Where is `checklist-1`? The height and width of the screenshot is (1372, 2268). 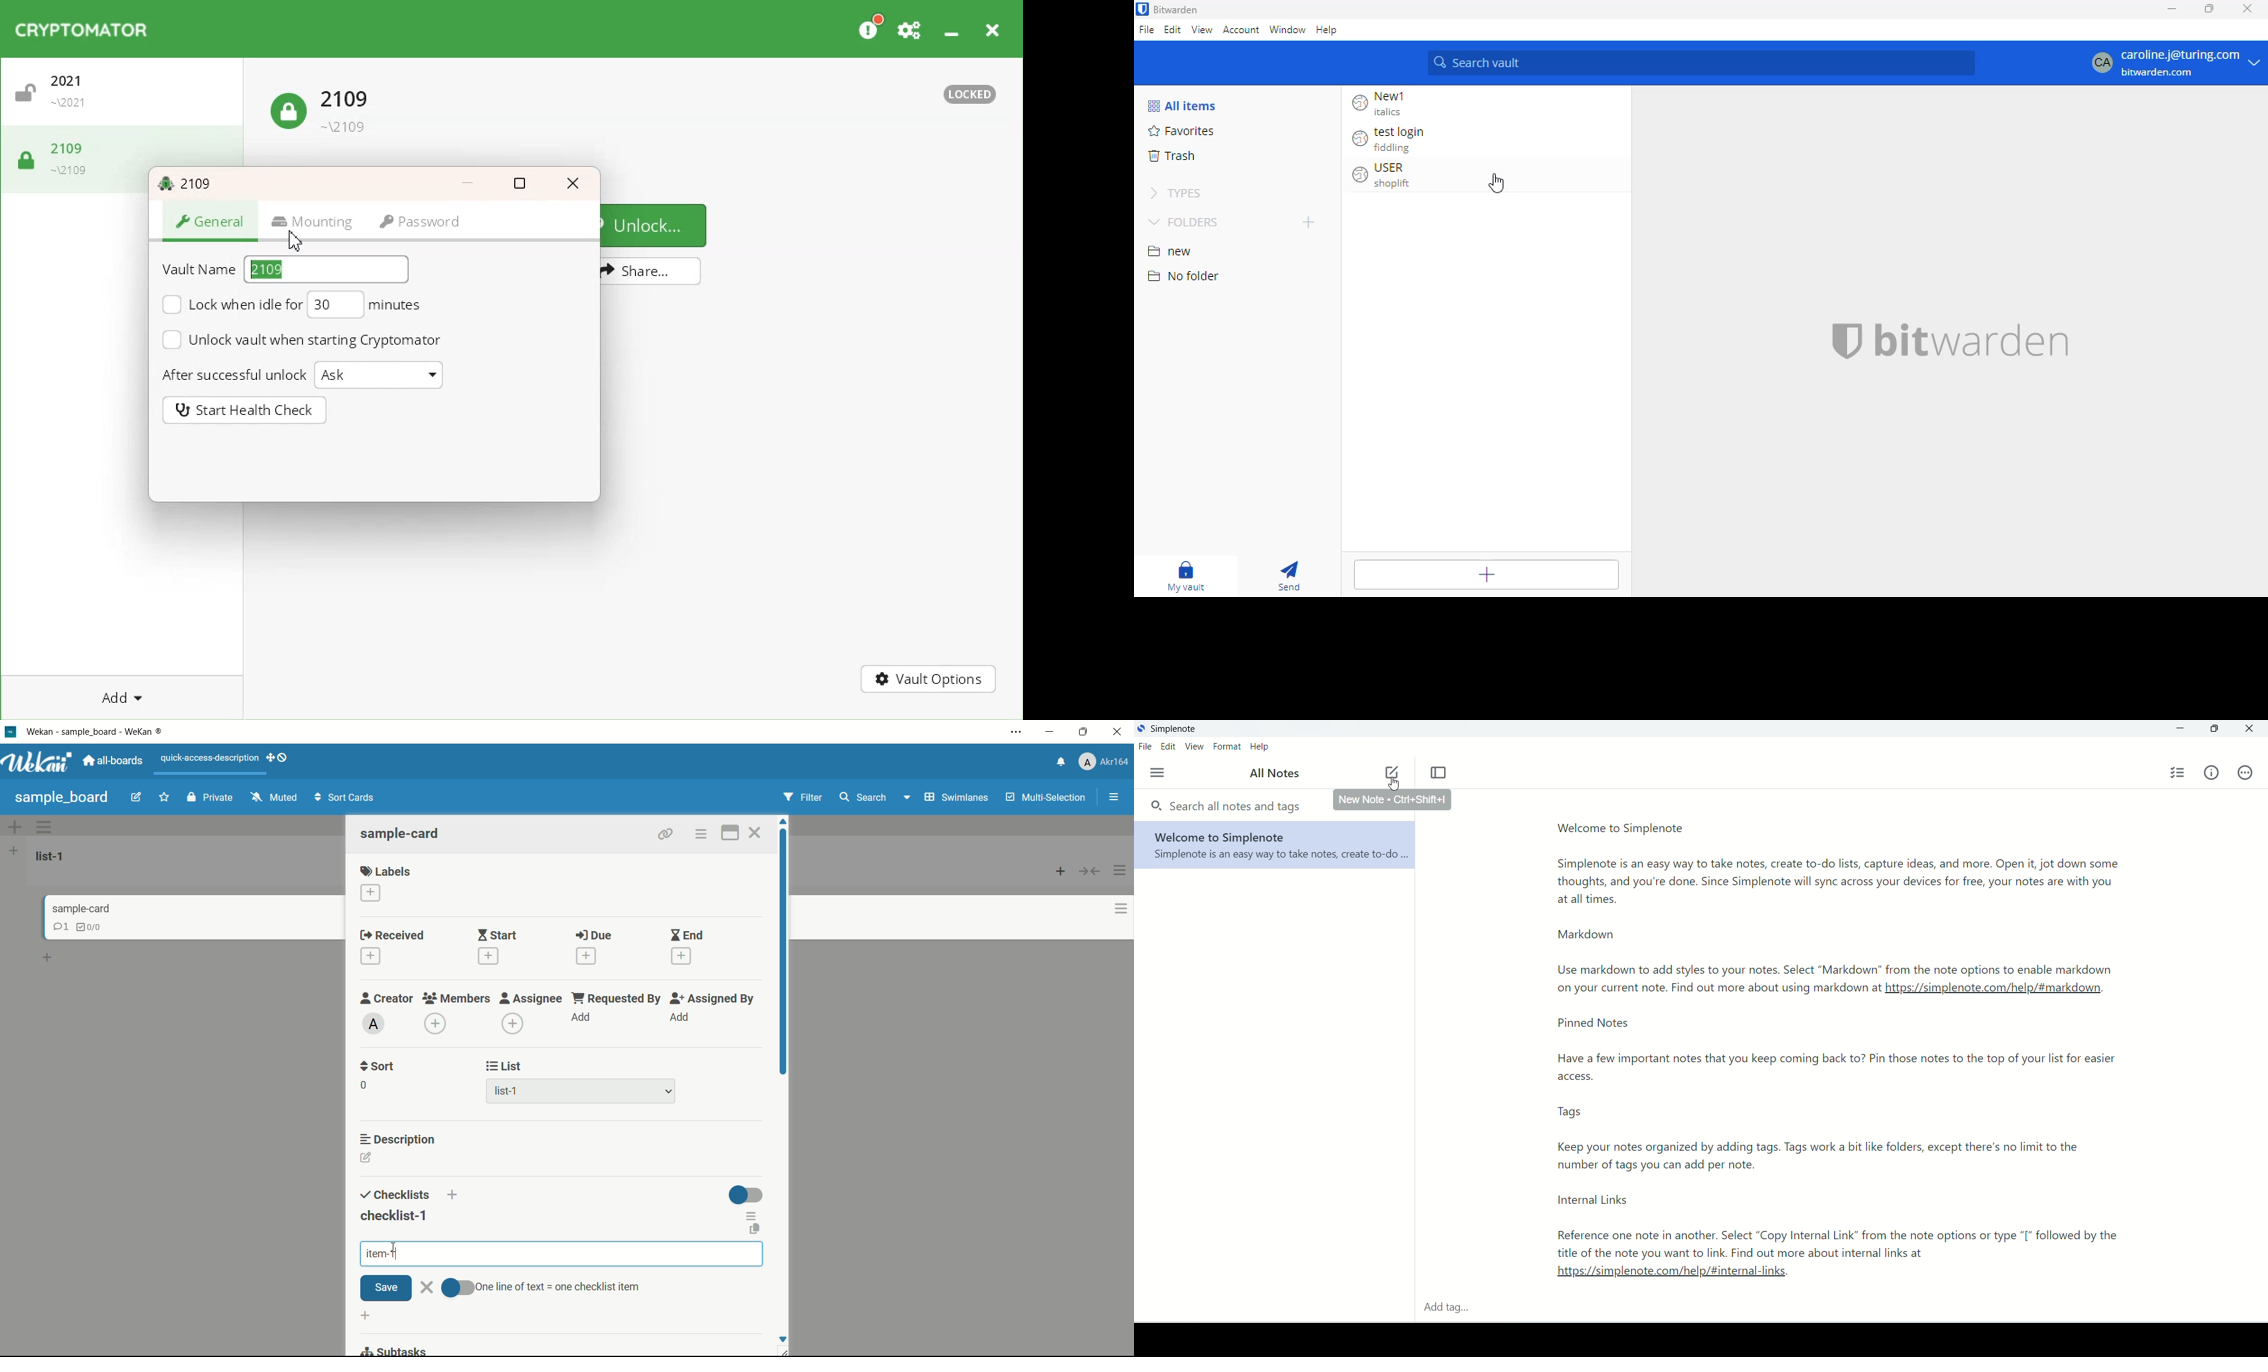 checklist-1 is located at coordinates (399, 1219).